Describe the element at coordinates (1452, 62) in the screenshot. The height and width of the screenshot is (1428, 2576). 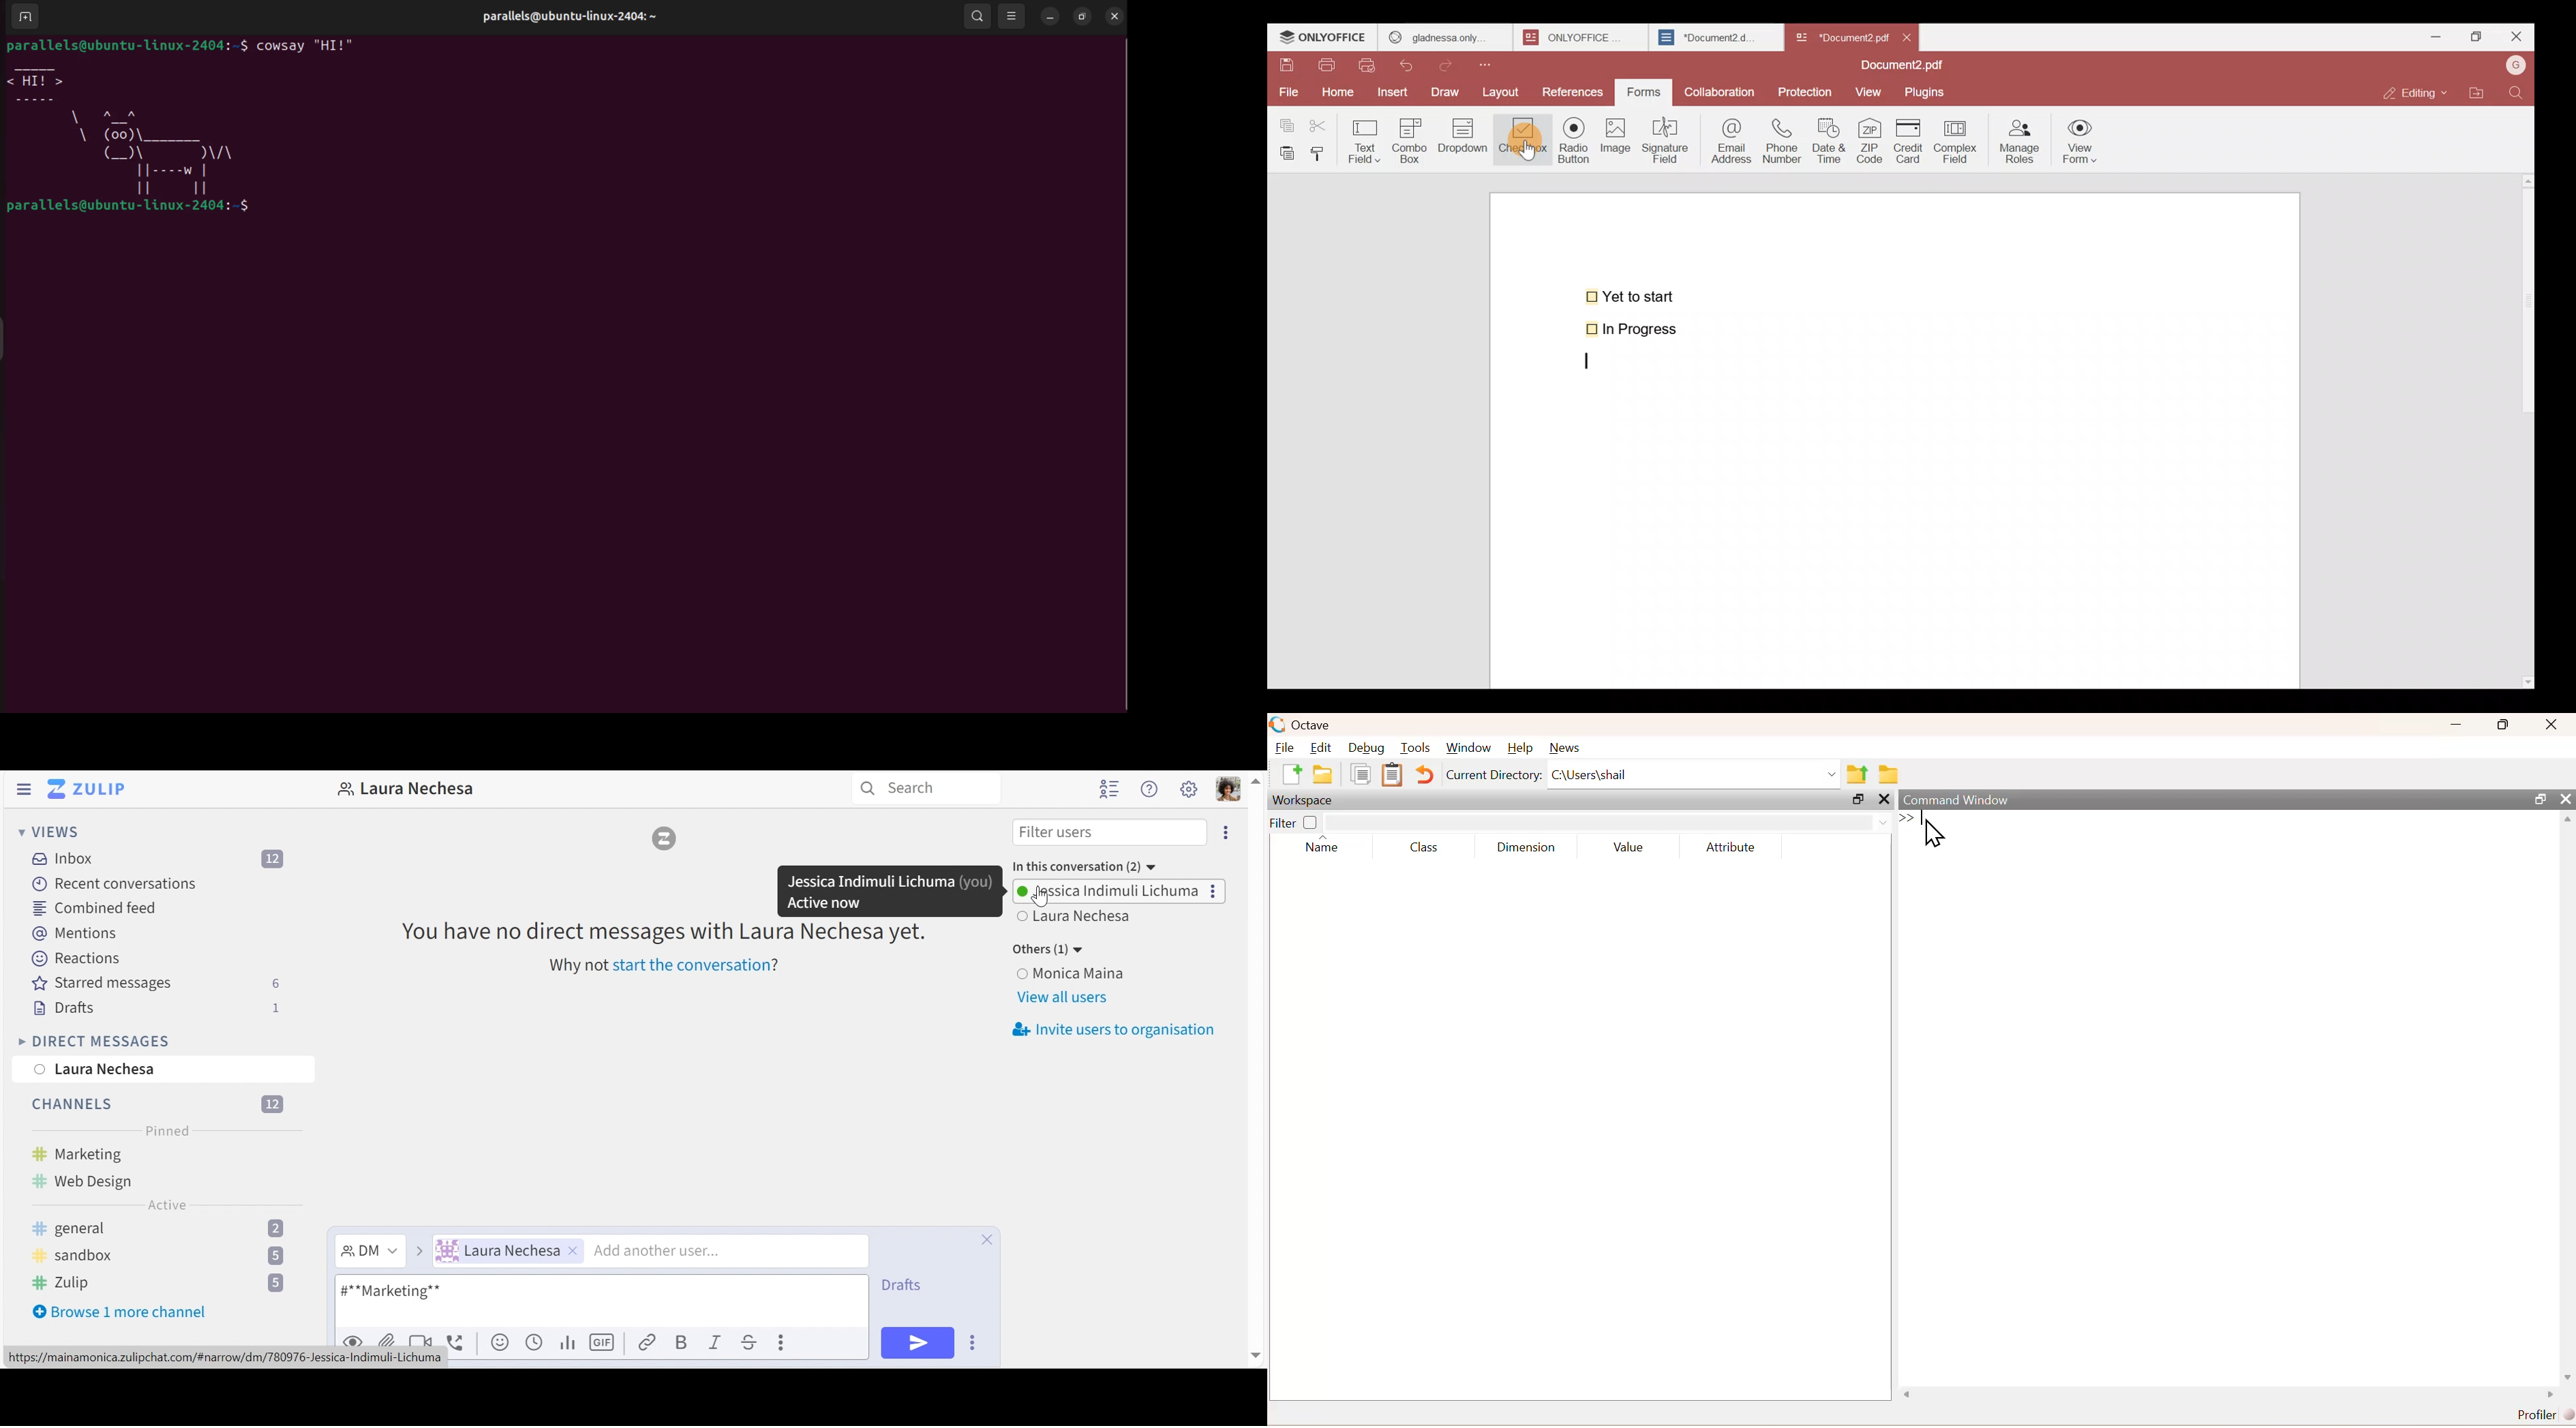
I see `Redo` at that location.